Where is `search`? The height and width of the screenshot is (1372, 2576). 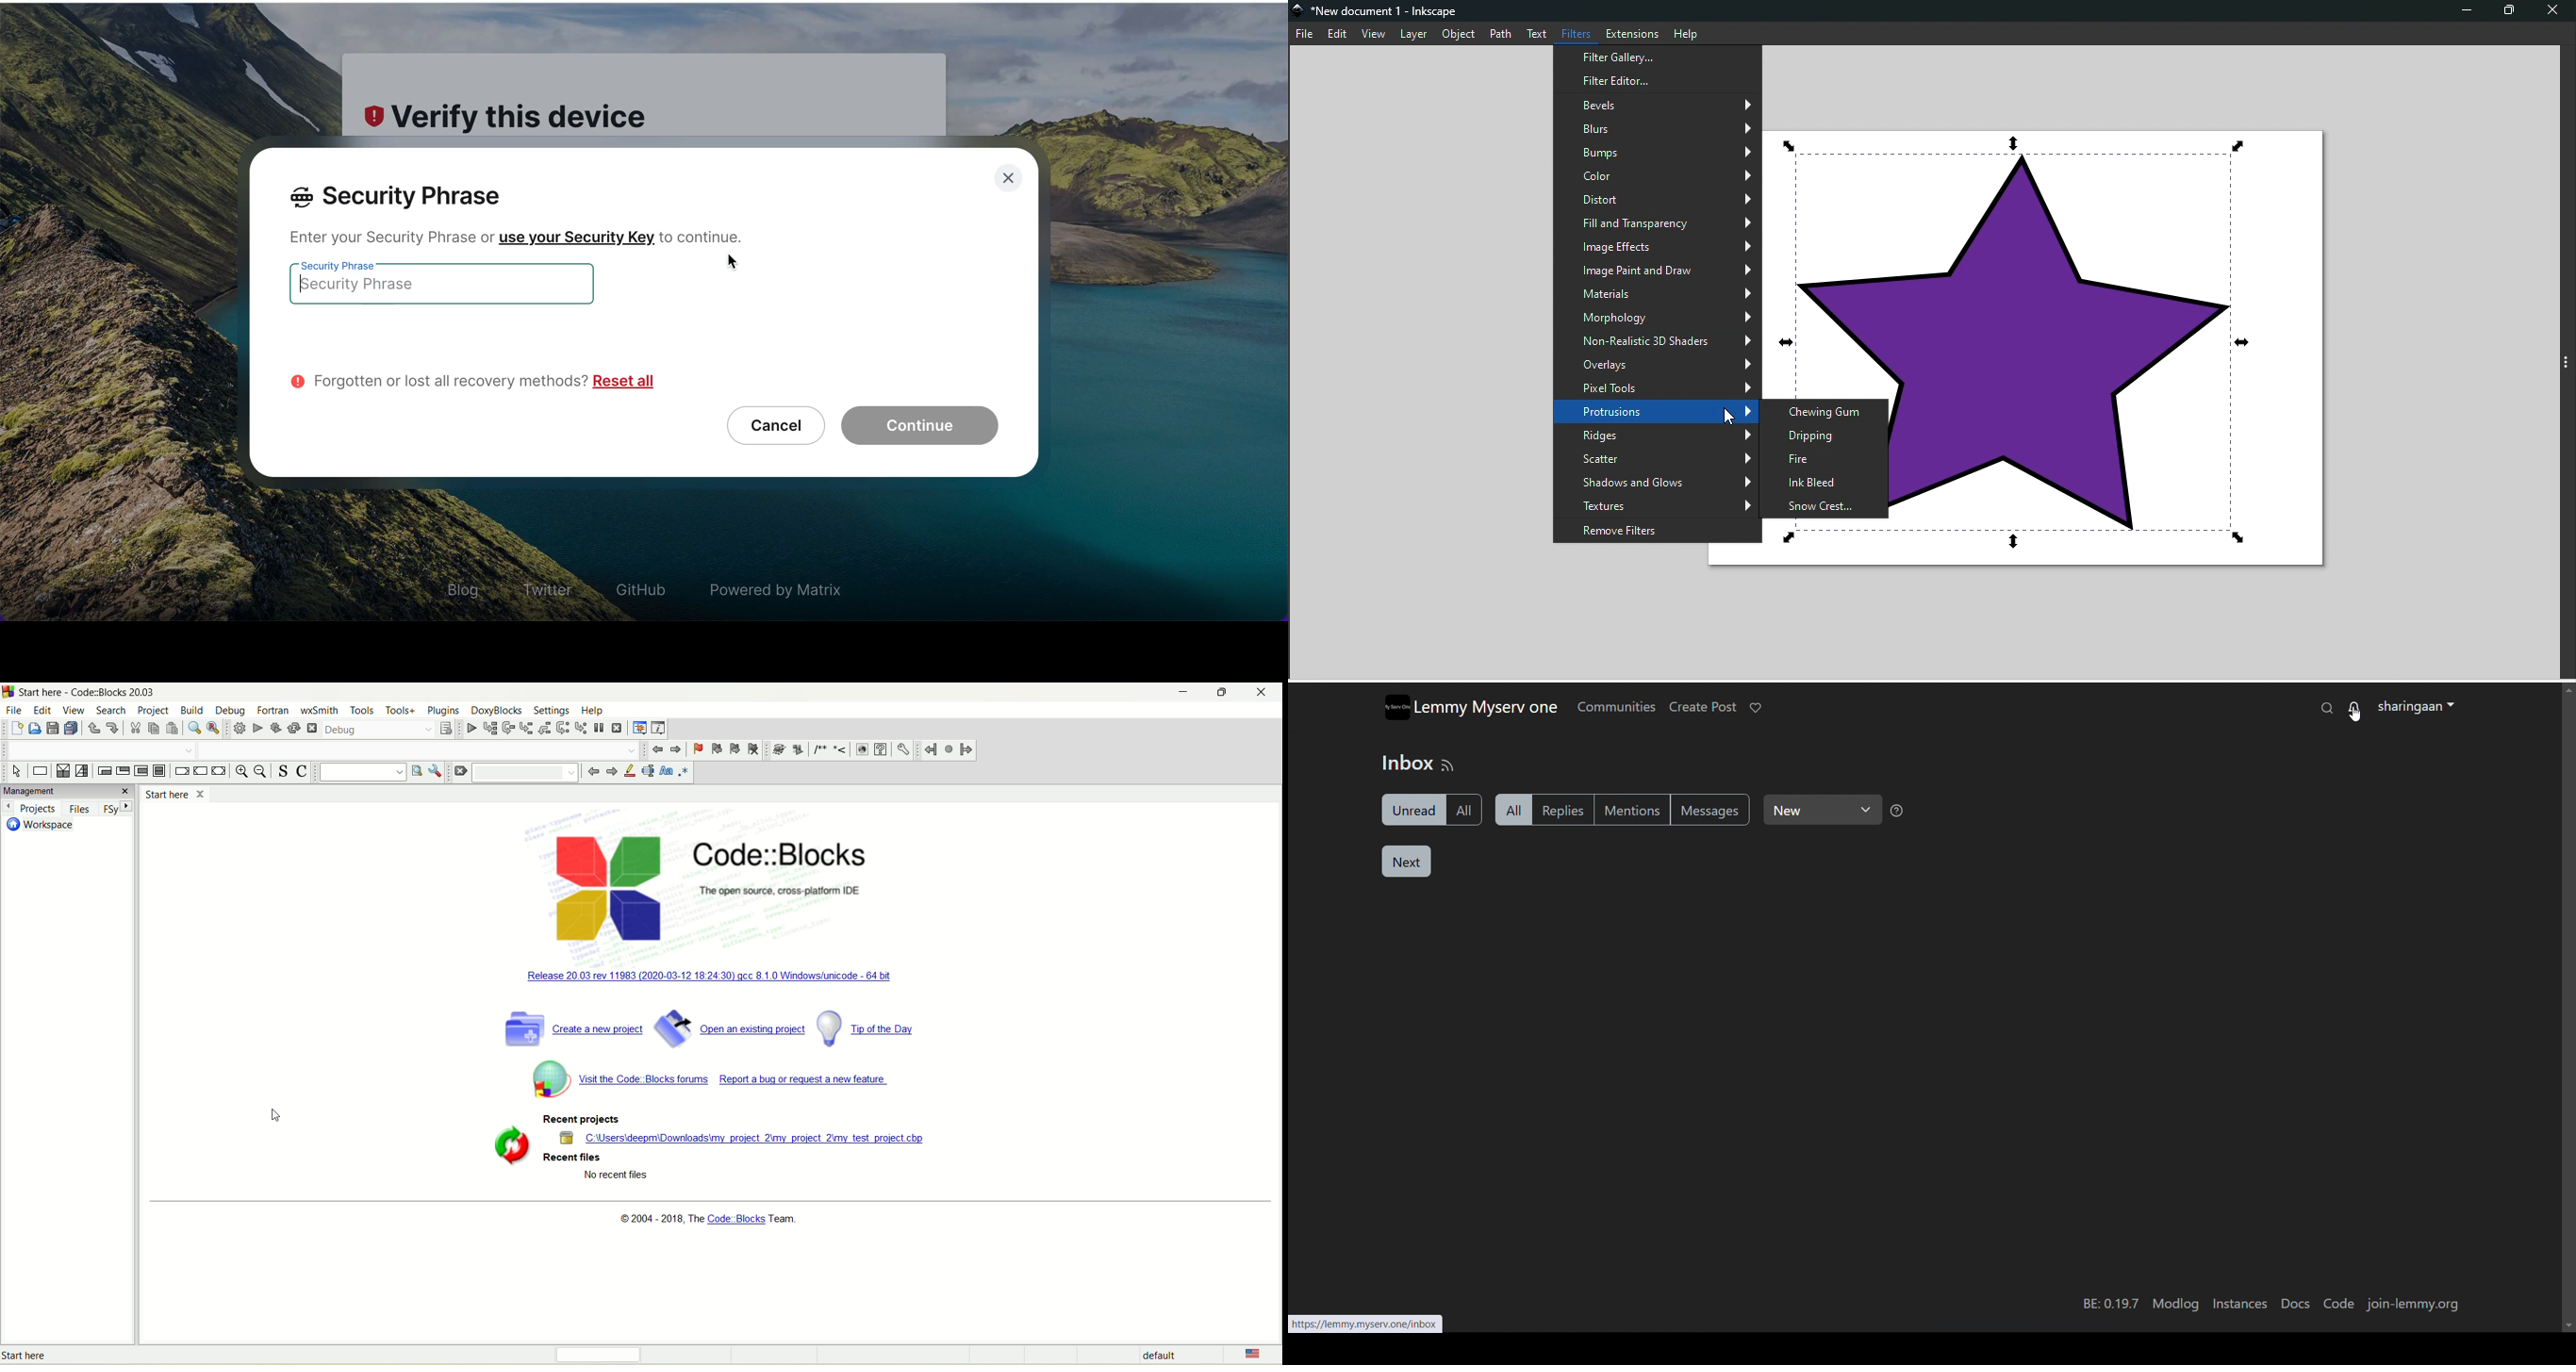 search is located at coordinates (115, 711).